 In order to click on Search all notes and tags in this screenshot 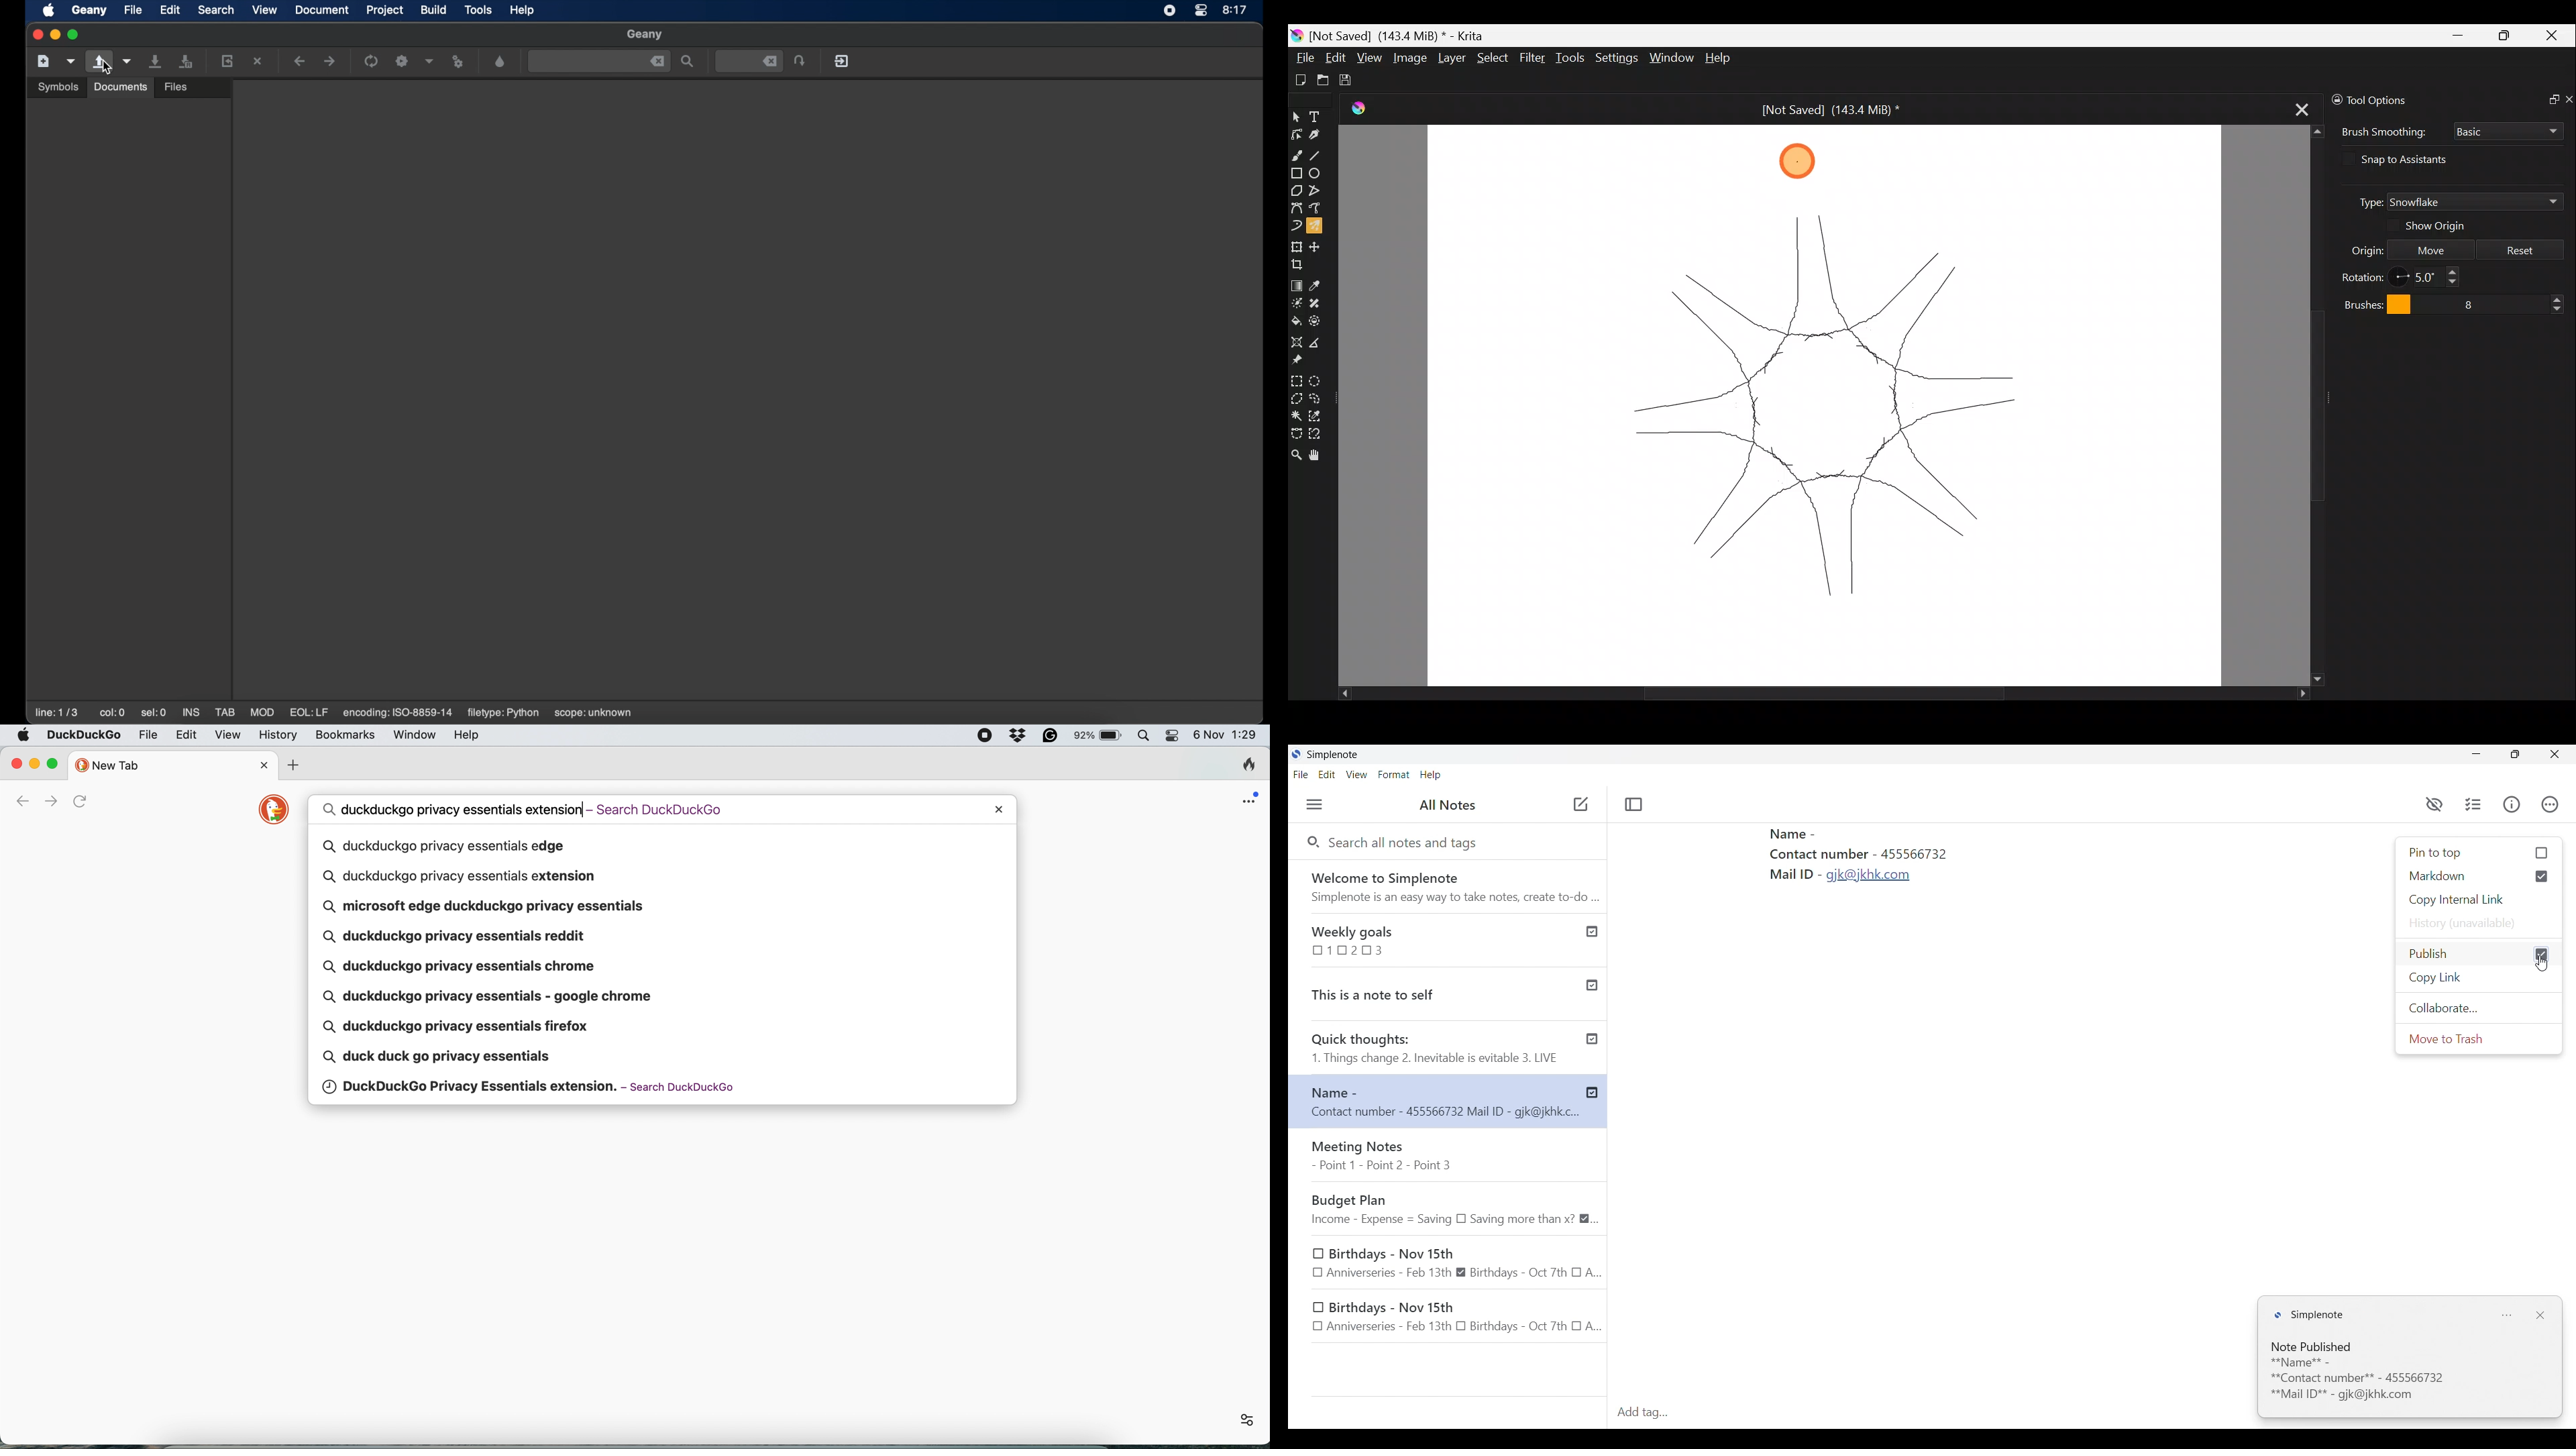, I will do `click(1408, 843)`.